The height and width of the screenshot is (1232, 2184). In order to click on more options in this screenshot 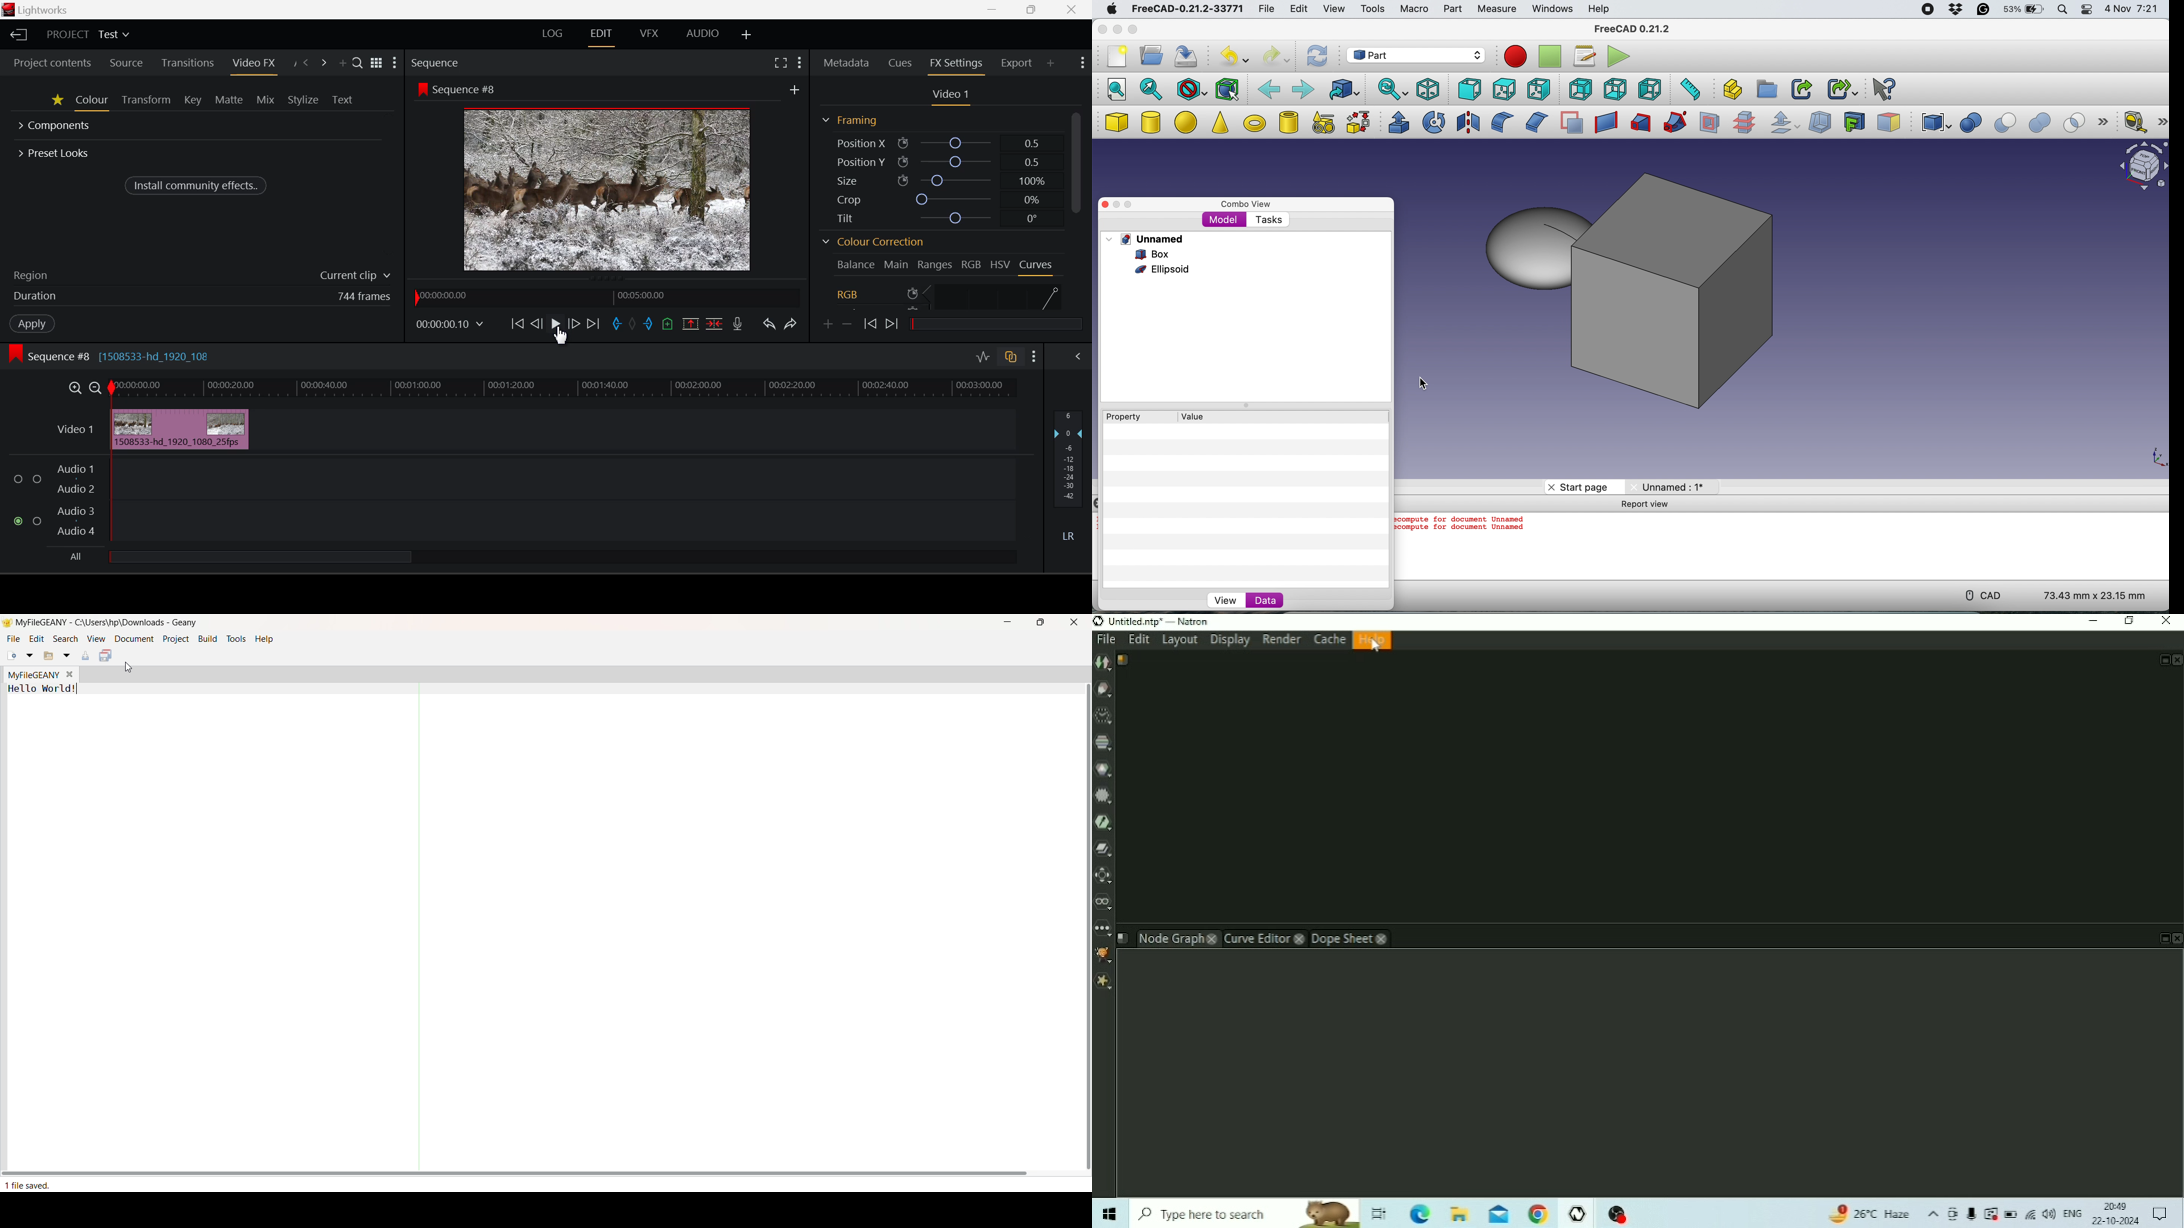, I will do `click(2107, 123)`.